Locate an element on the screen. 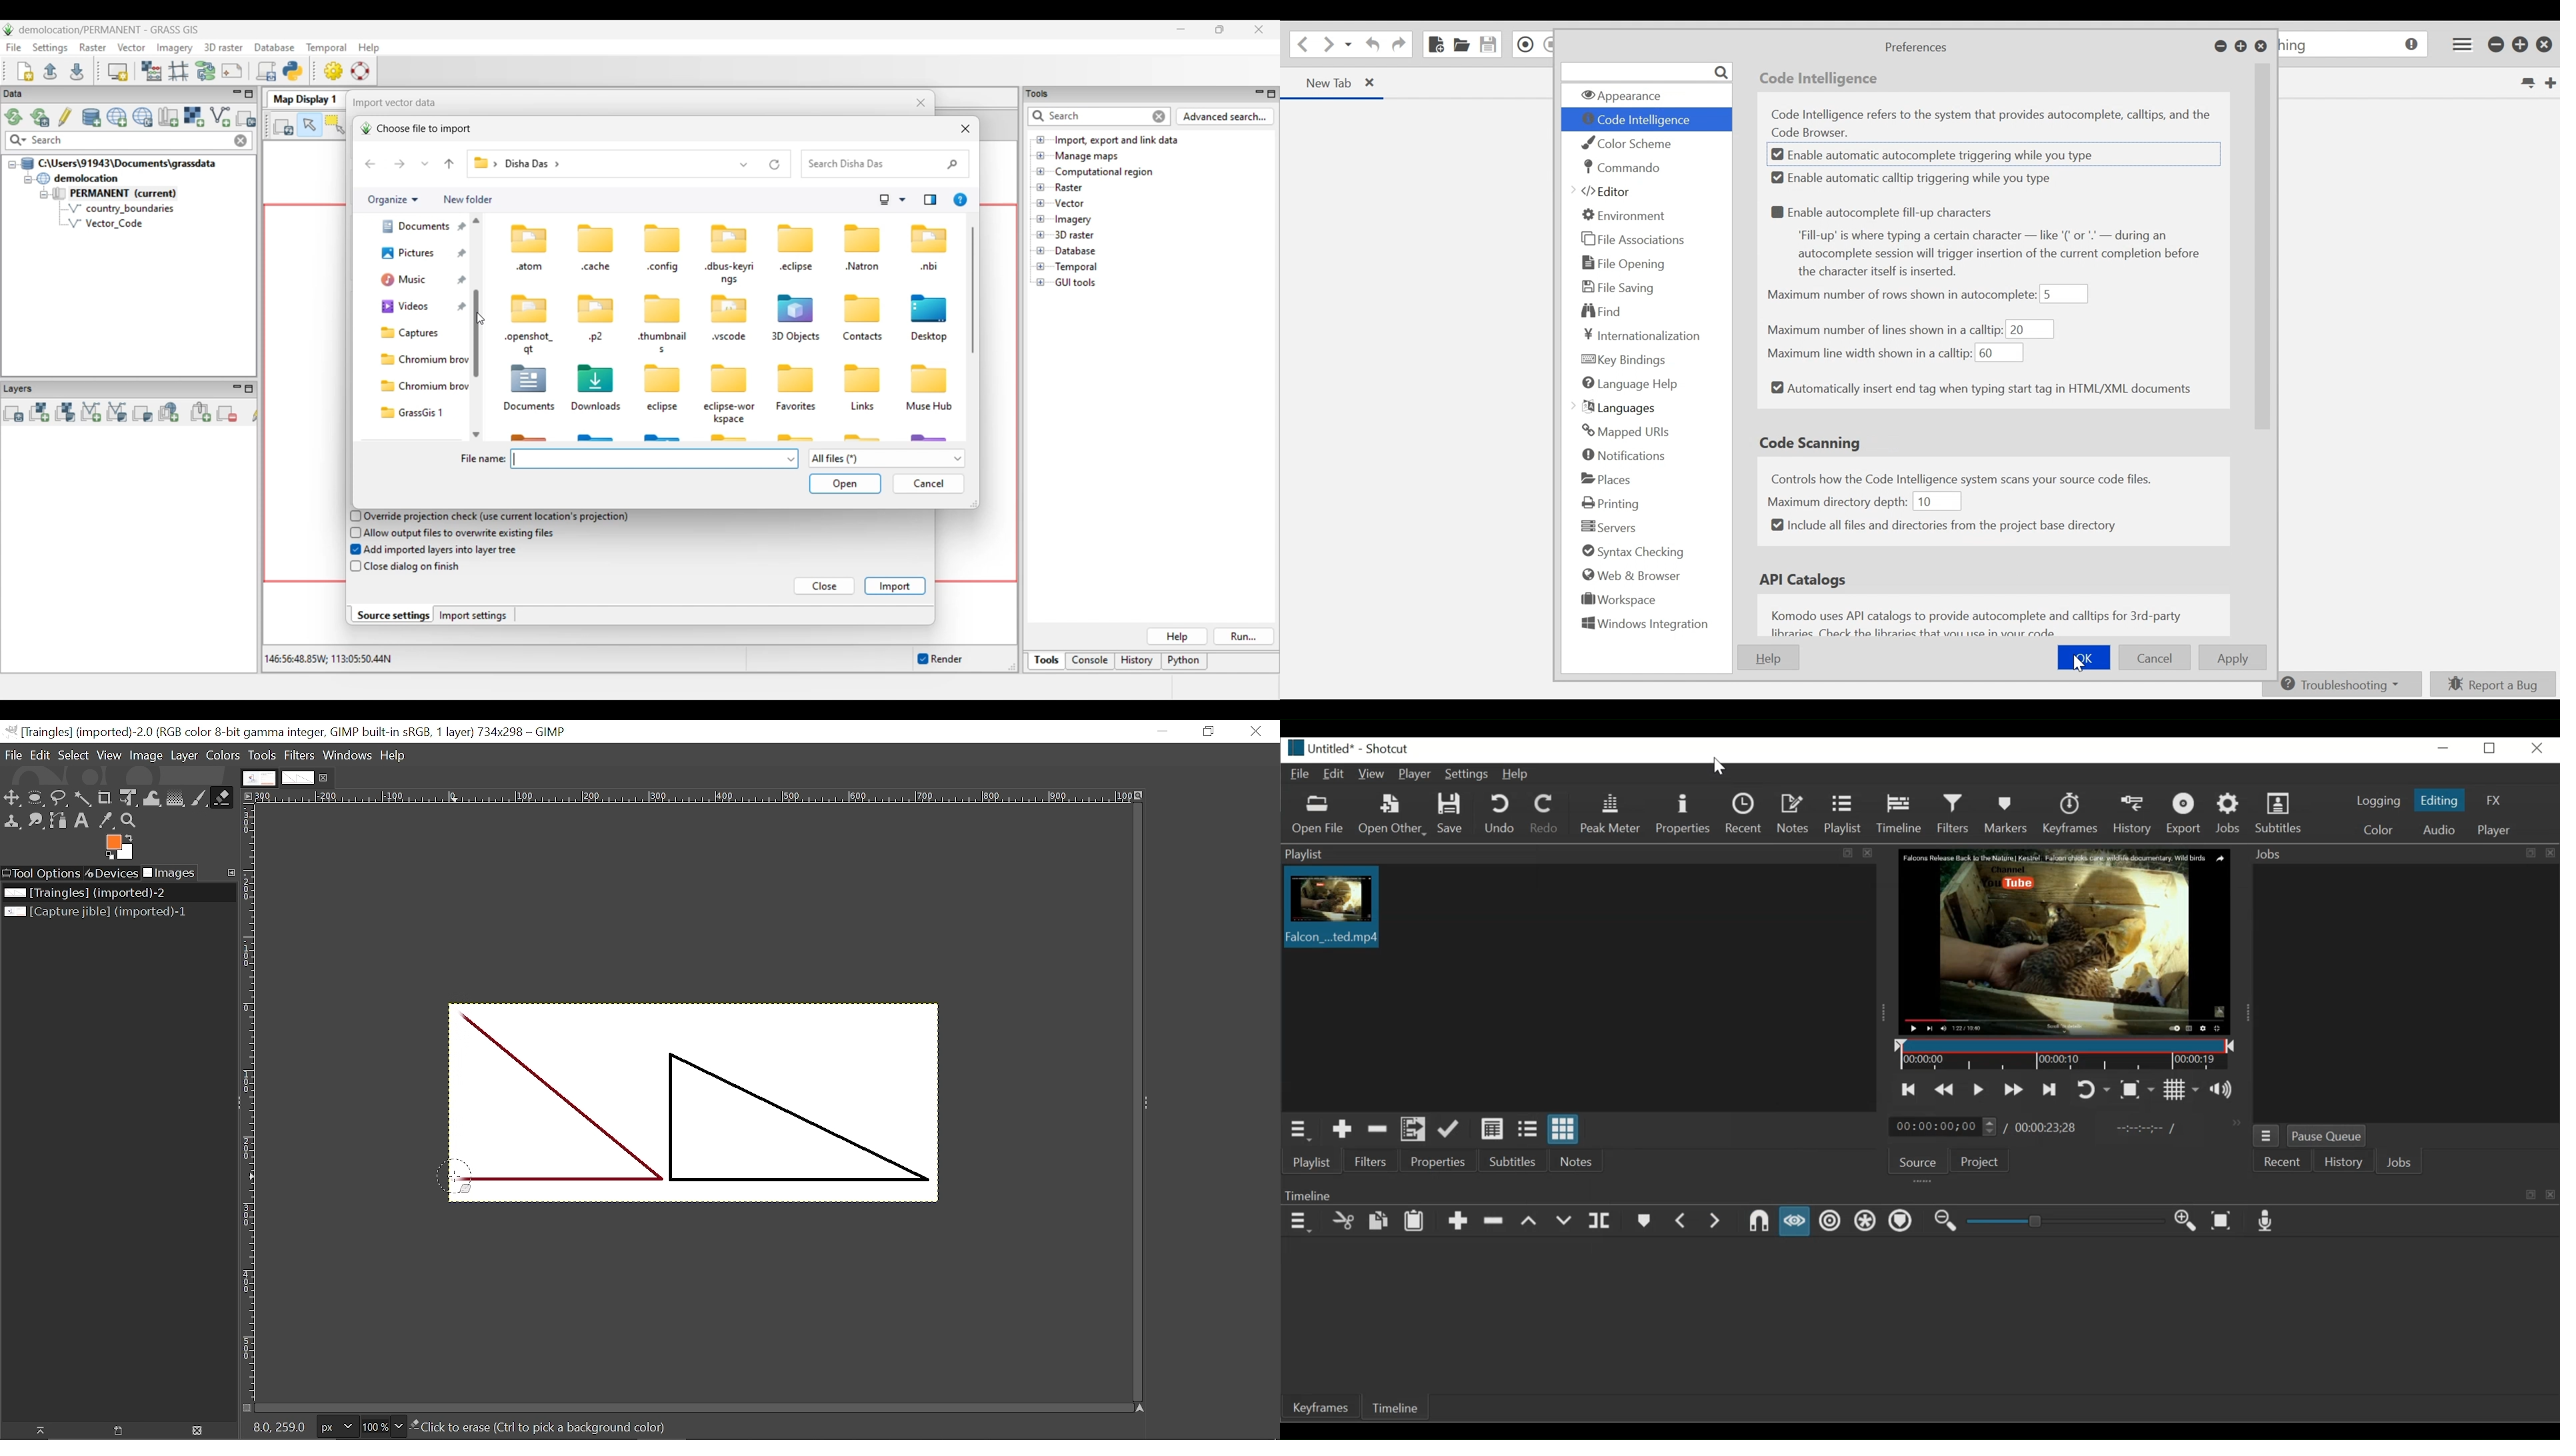  Falcon Release Back to the Nature | Kestrel. Falcon chicks care wildlife documentary. Wild Birds. Channel. You tube(Media Viewer) is located at coordinates (2065, 941).